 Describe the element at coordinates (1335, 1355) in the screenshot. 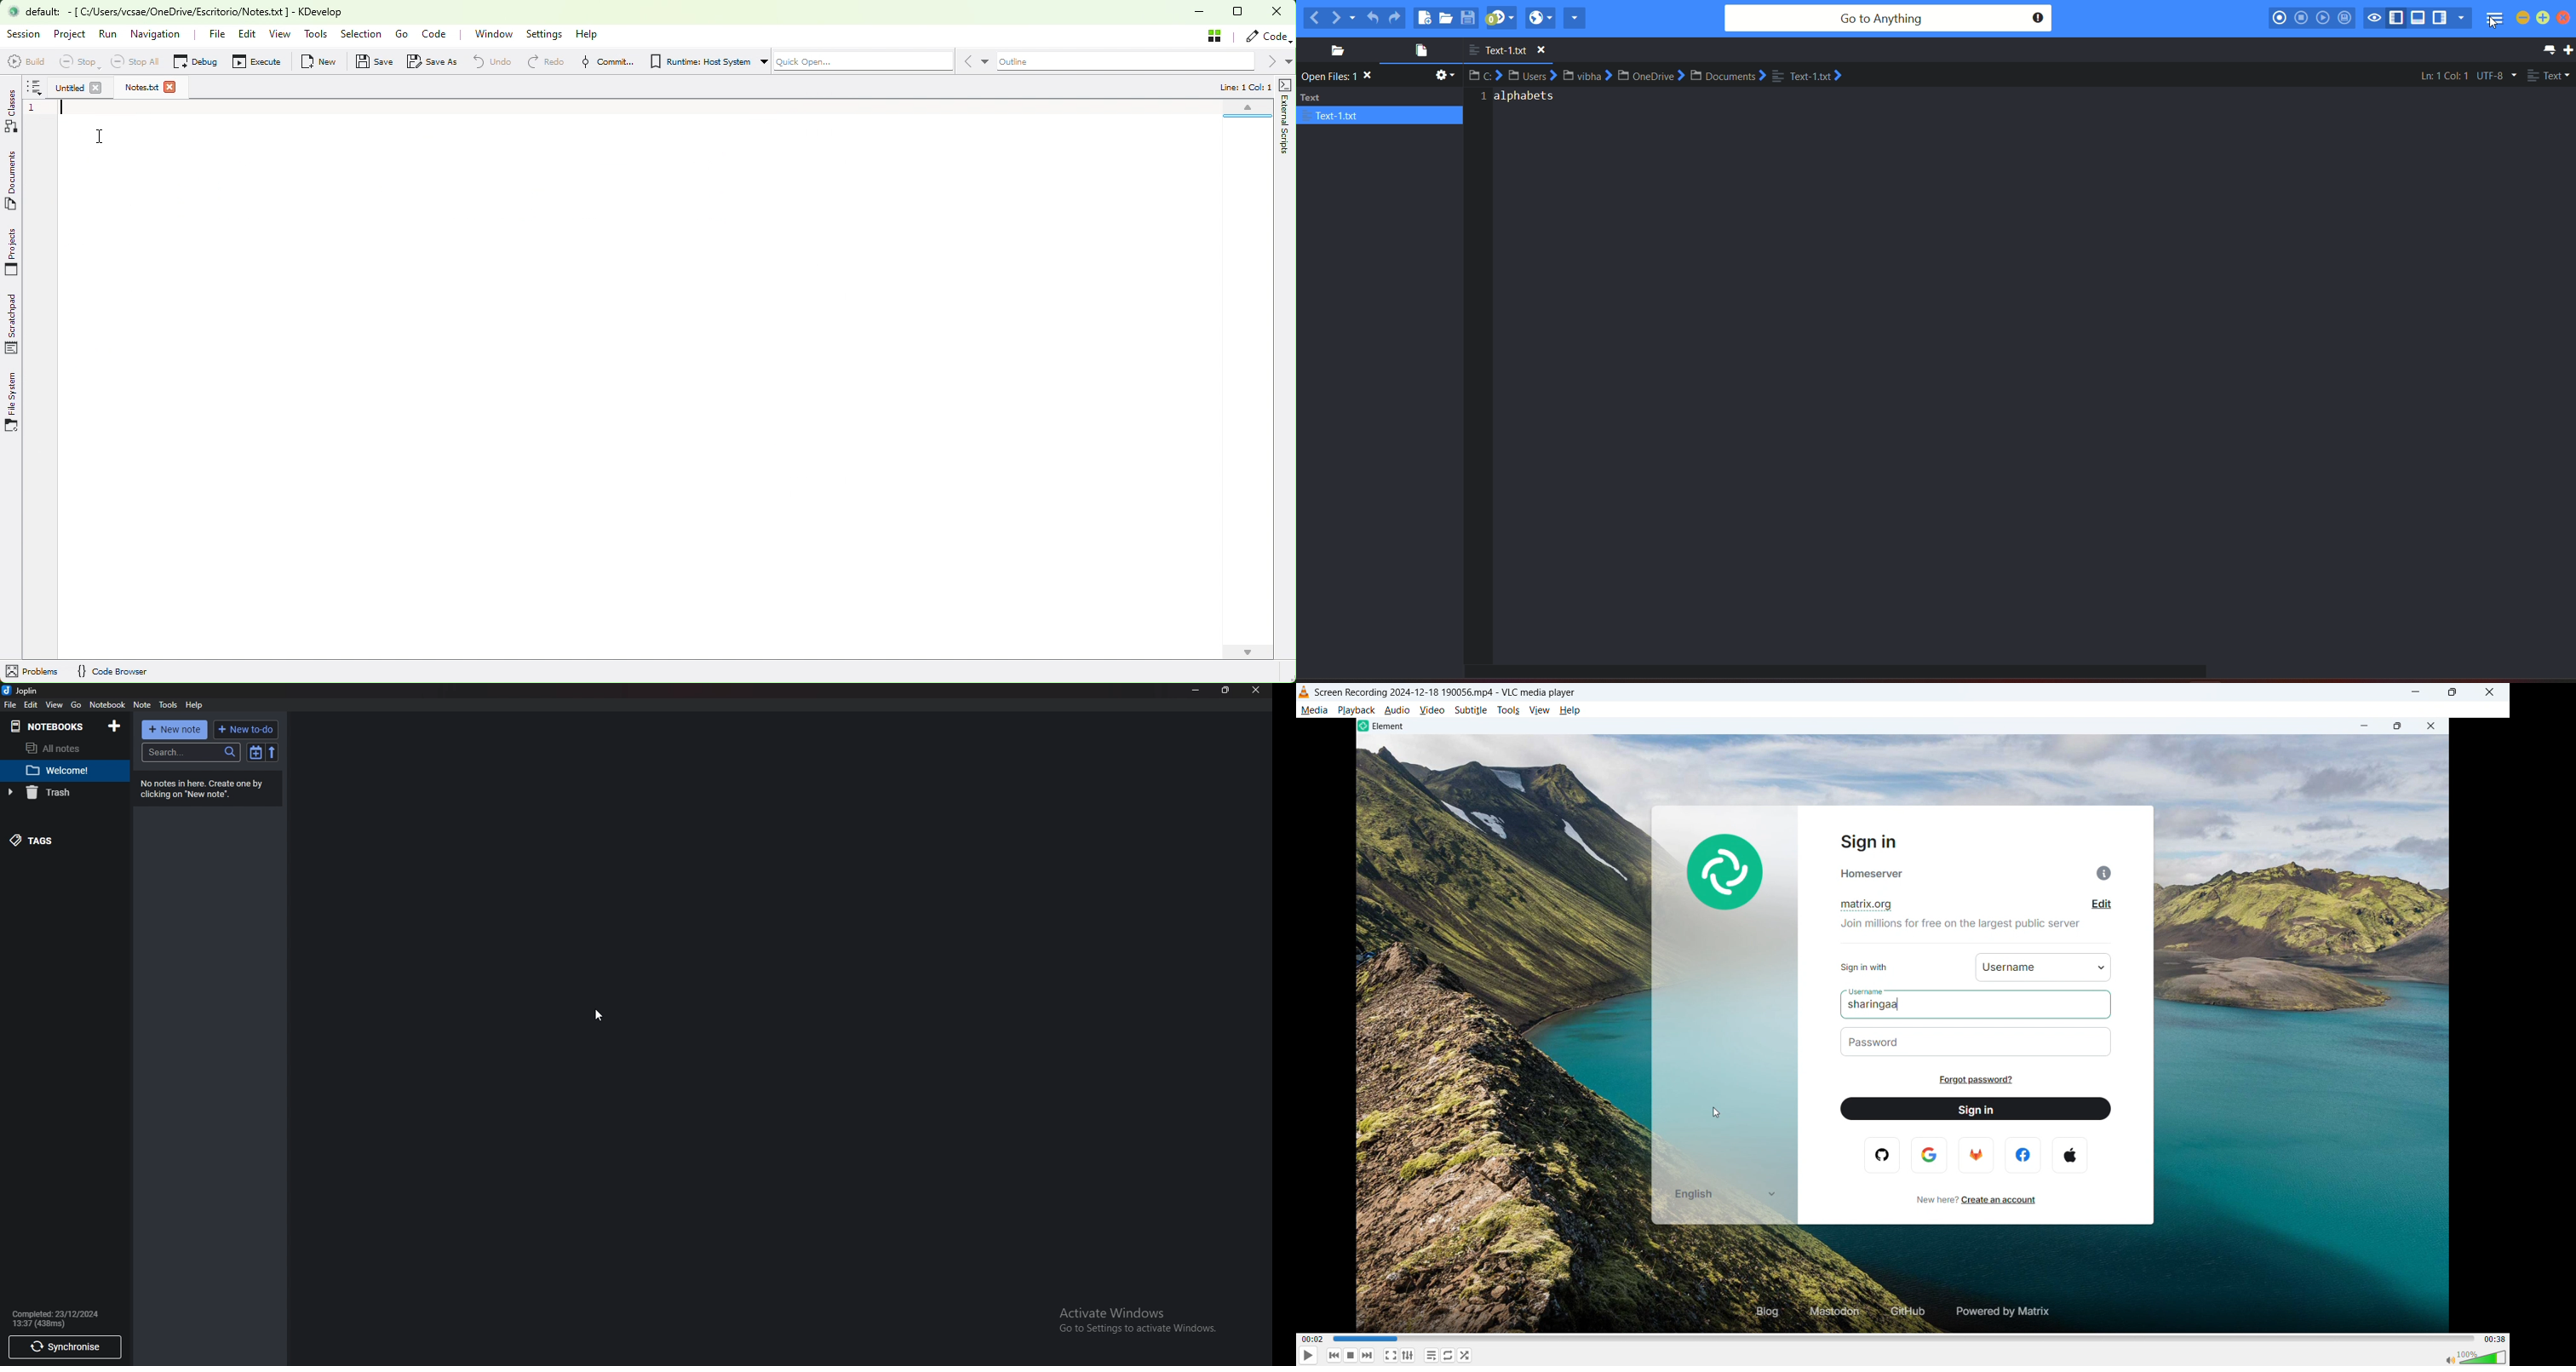

I see `Backward or previous media ` at that location.